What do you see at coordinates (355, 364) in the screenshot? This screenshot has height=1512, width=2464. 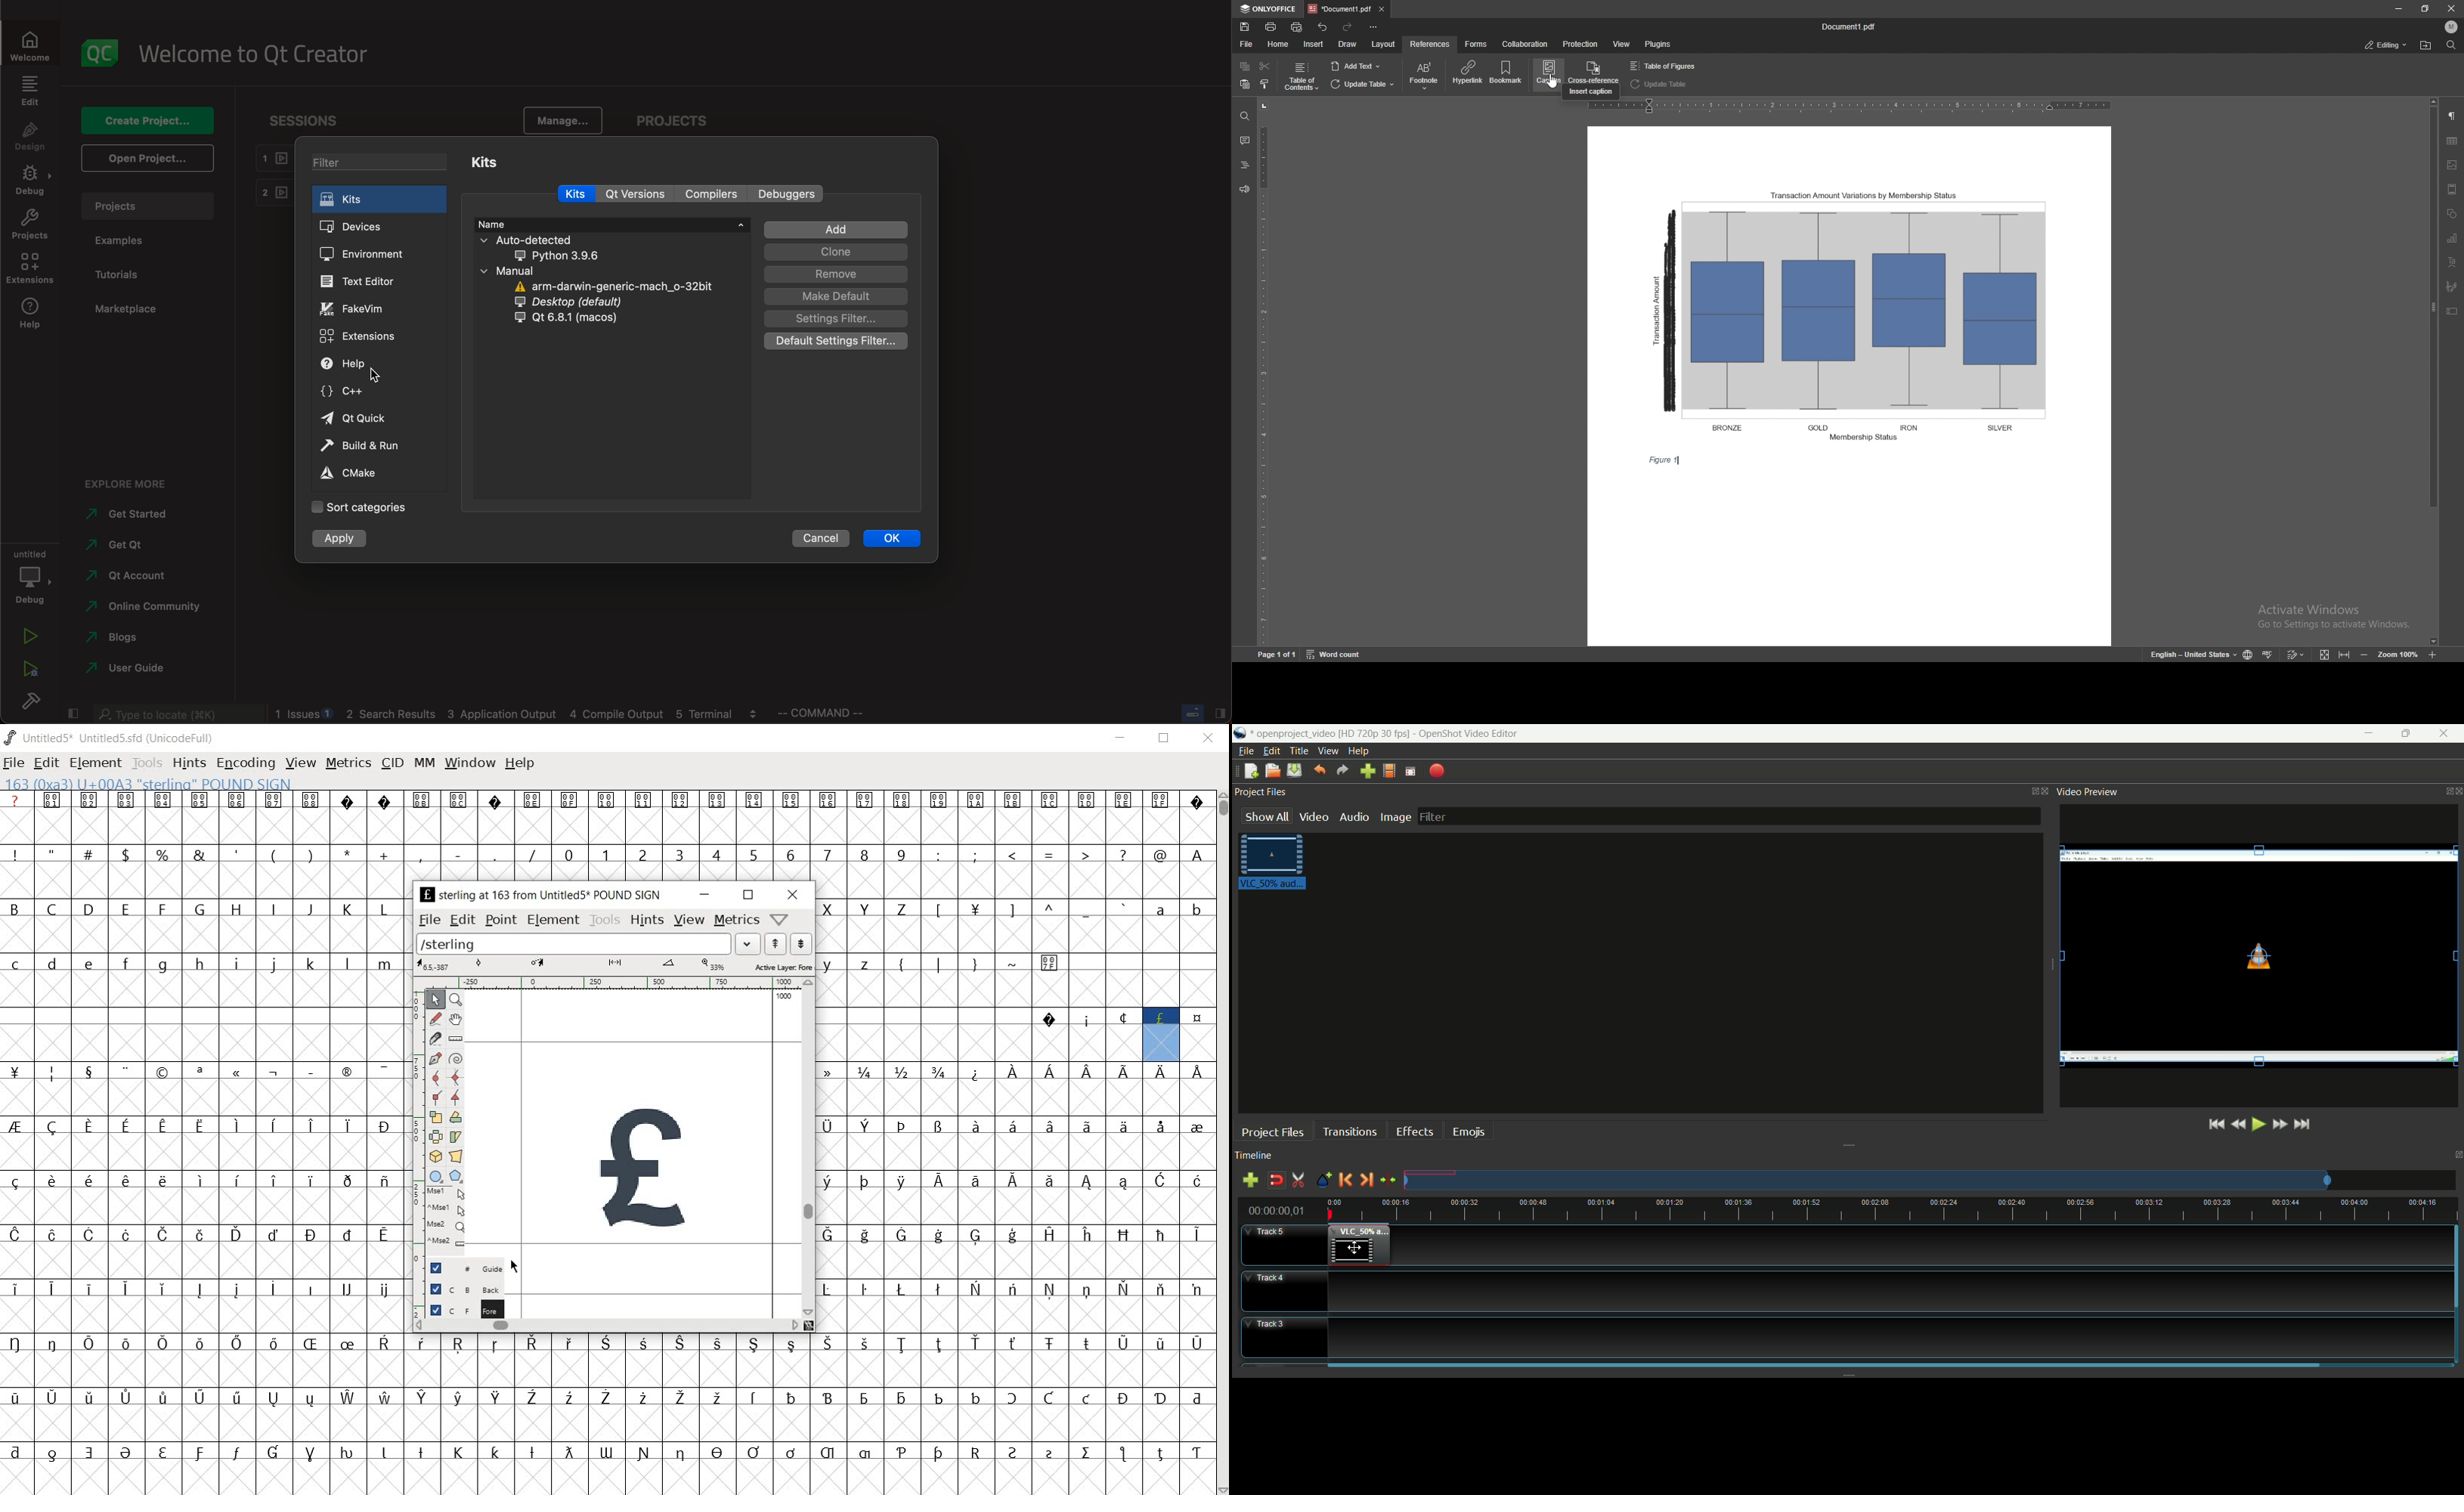 I see `help` at bounding box center [355, 364].